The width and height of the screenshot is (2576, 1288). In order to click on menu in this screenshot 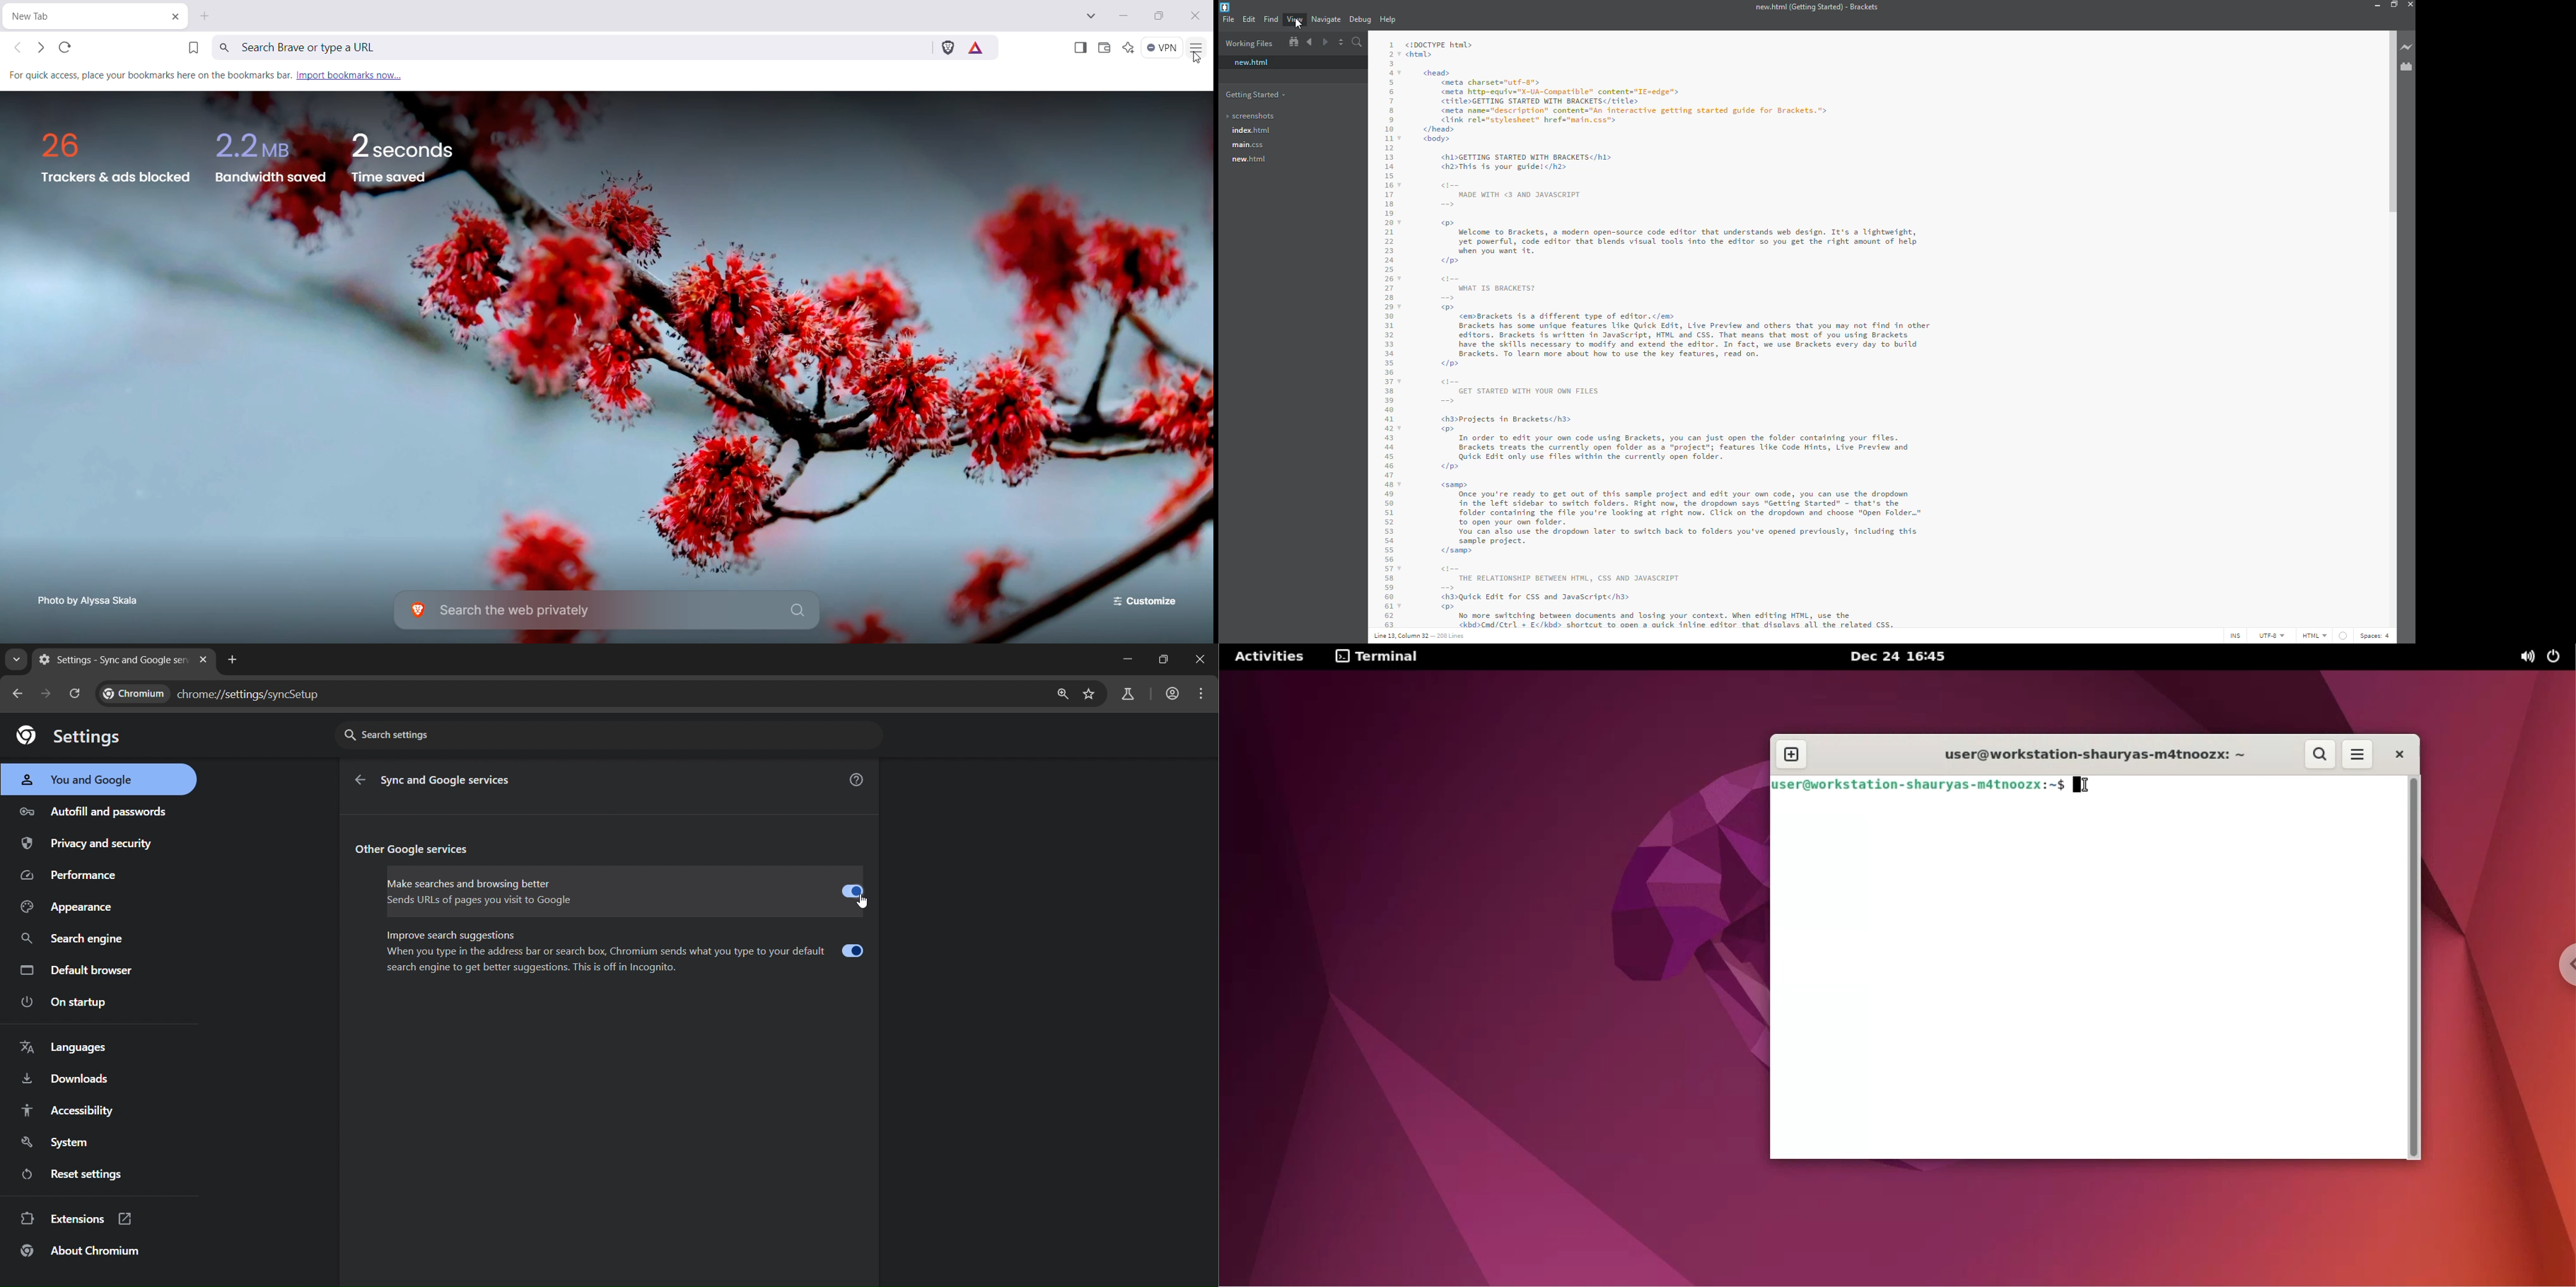, I will do `click(1200, 694)`.